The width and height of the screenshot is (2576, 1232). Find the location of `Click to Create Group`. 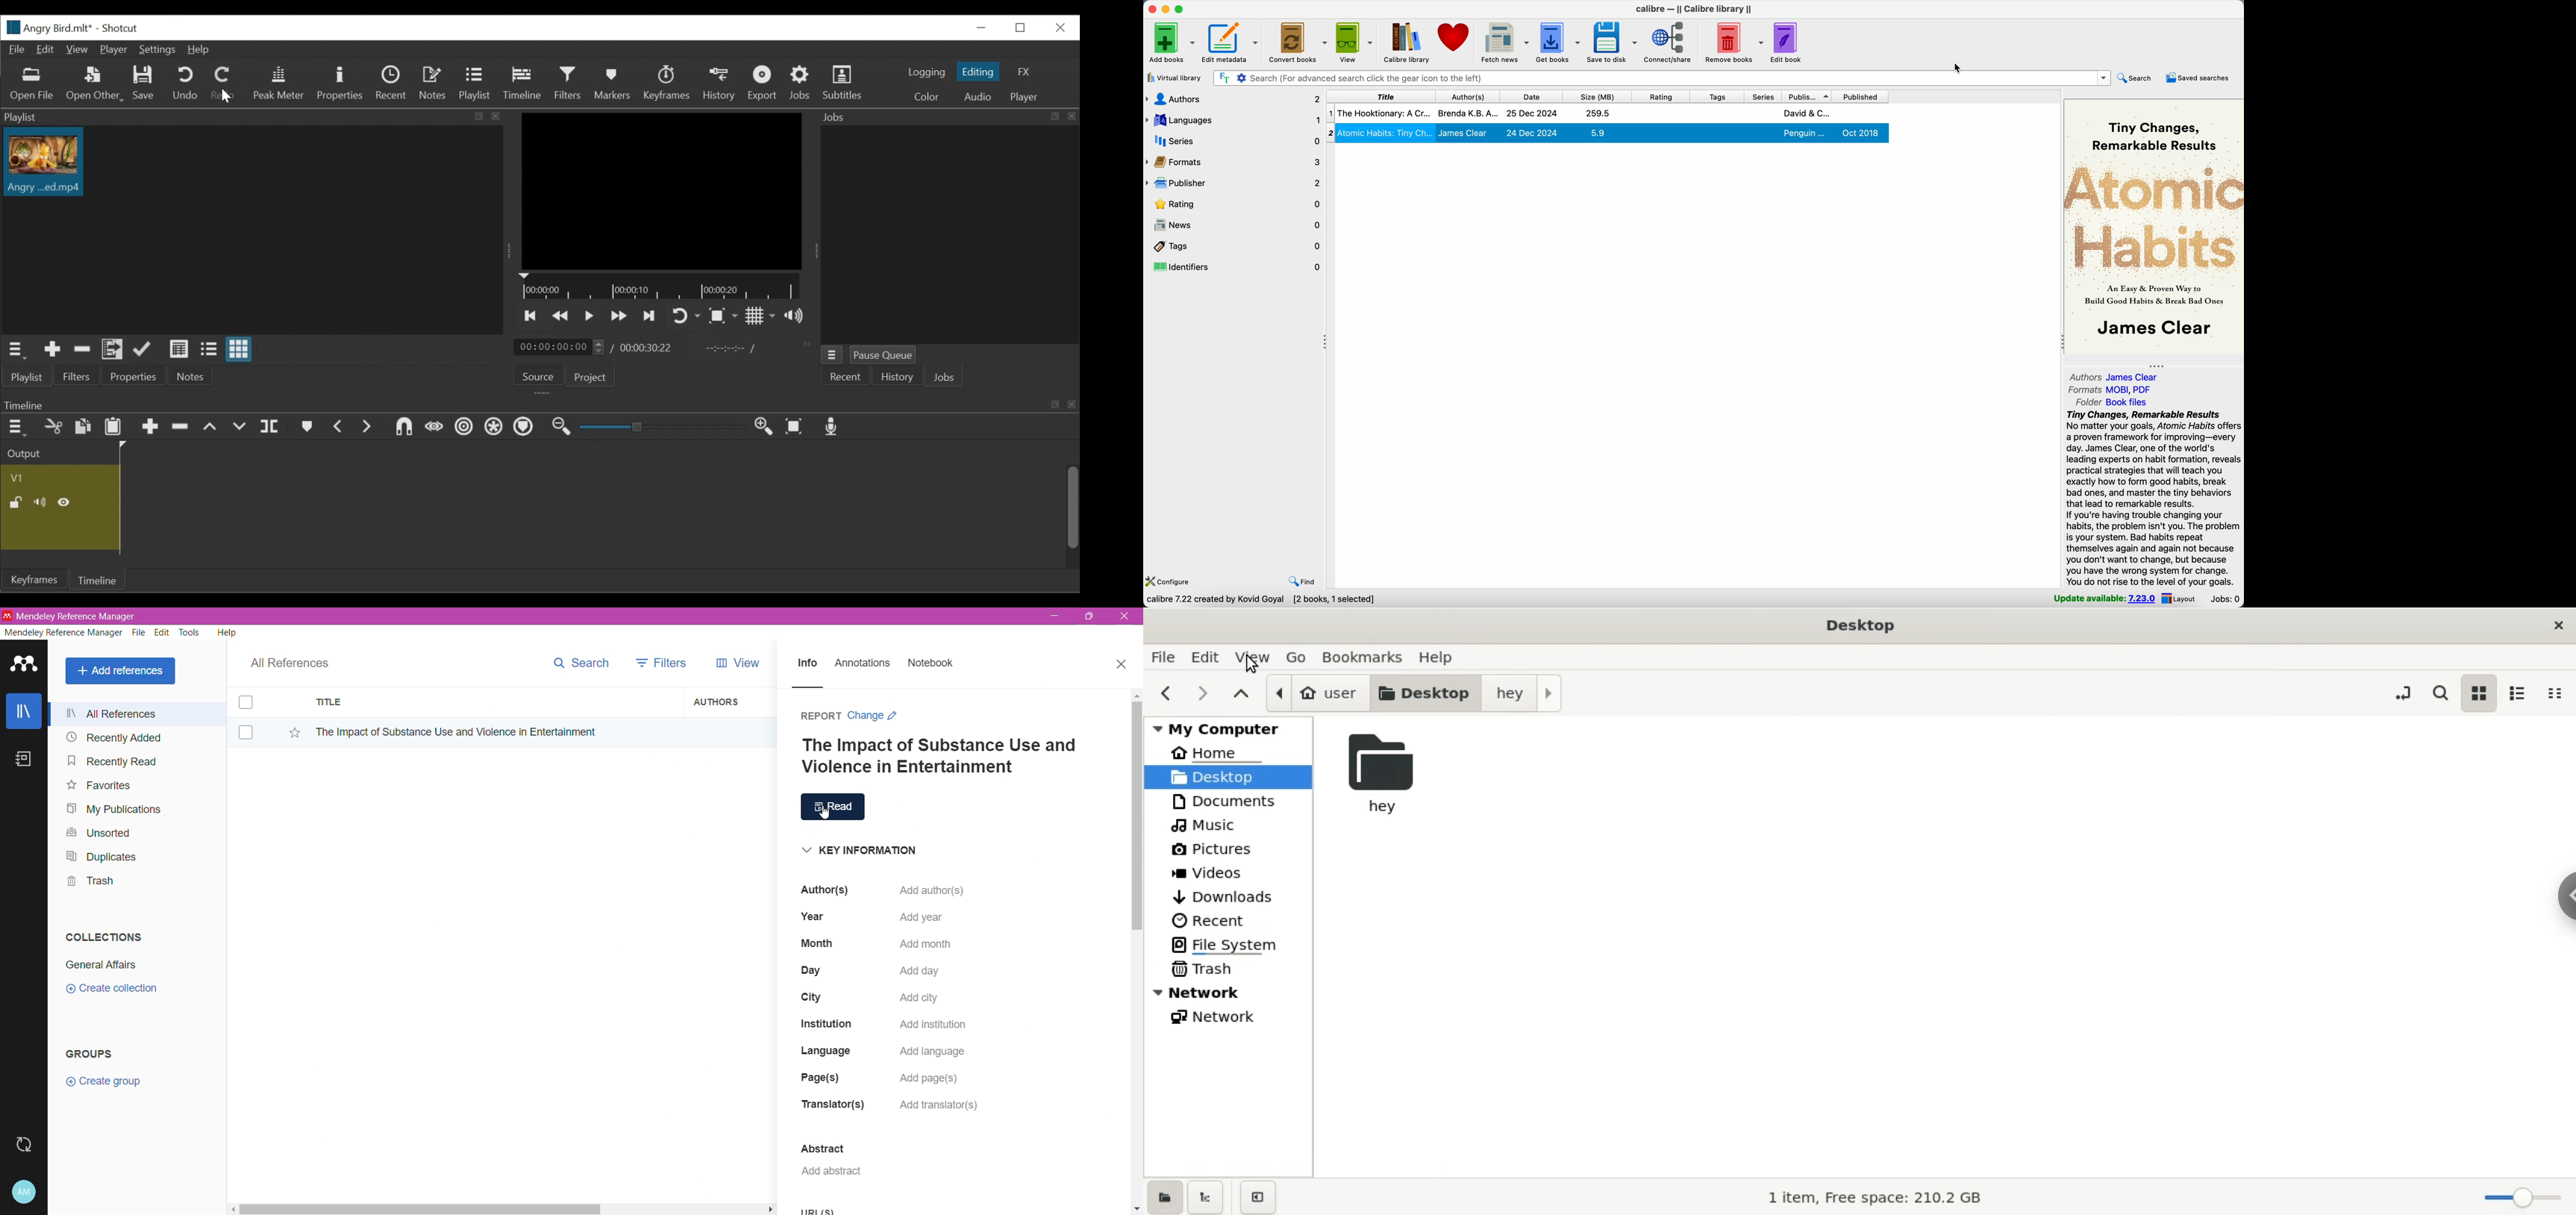

Click to Create Group is located at coordinates (106, 1080).